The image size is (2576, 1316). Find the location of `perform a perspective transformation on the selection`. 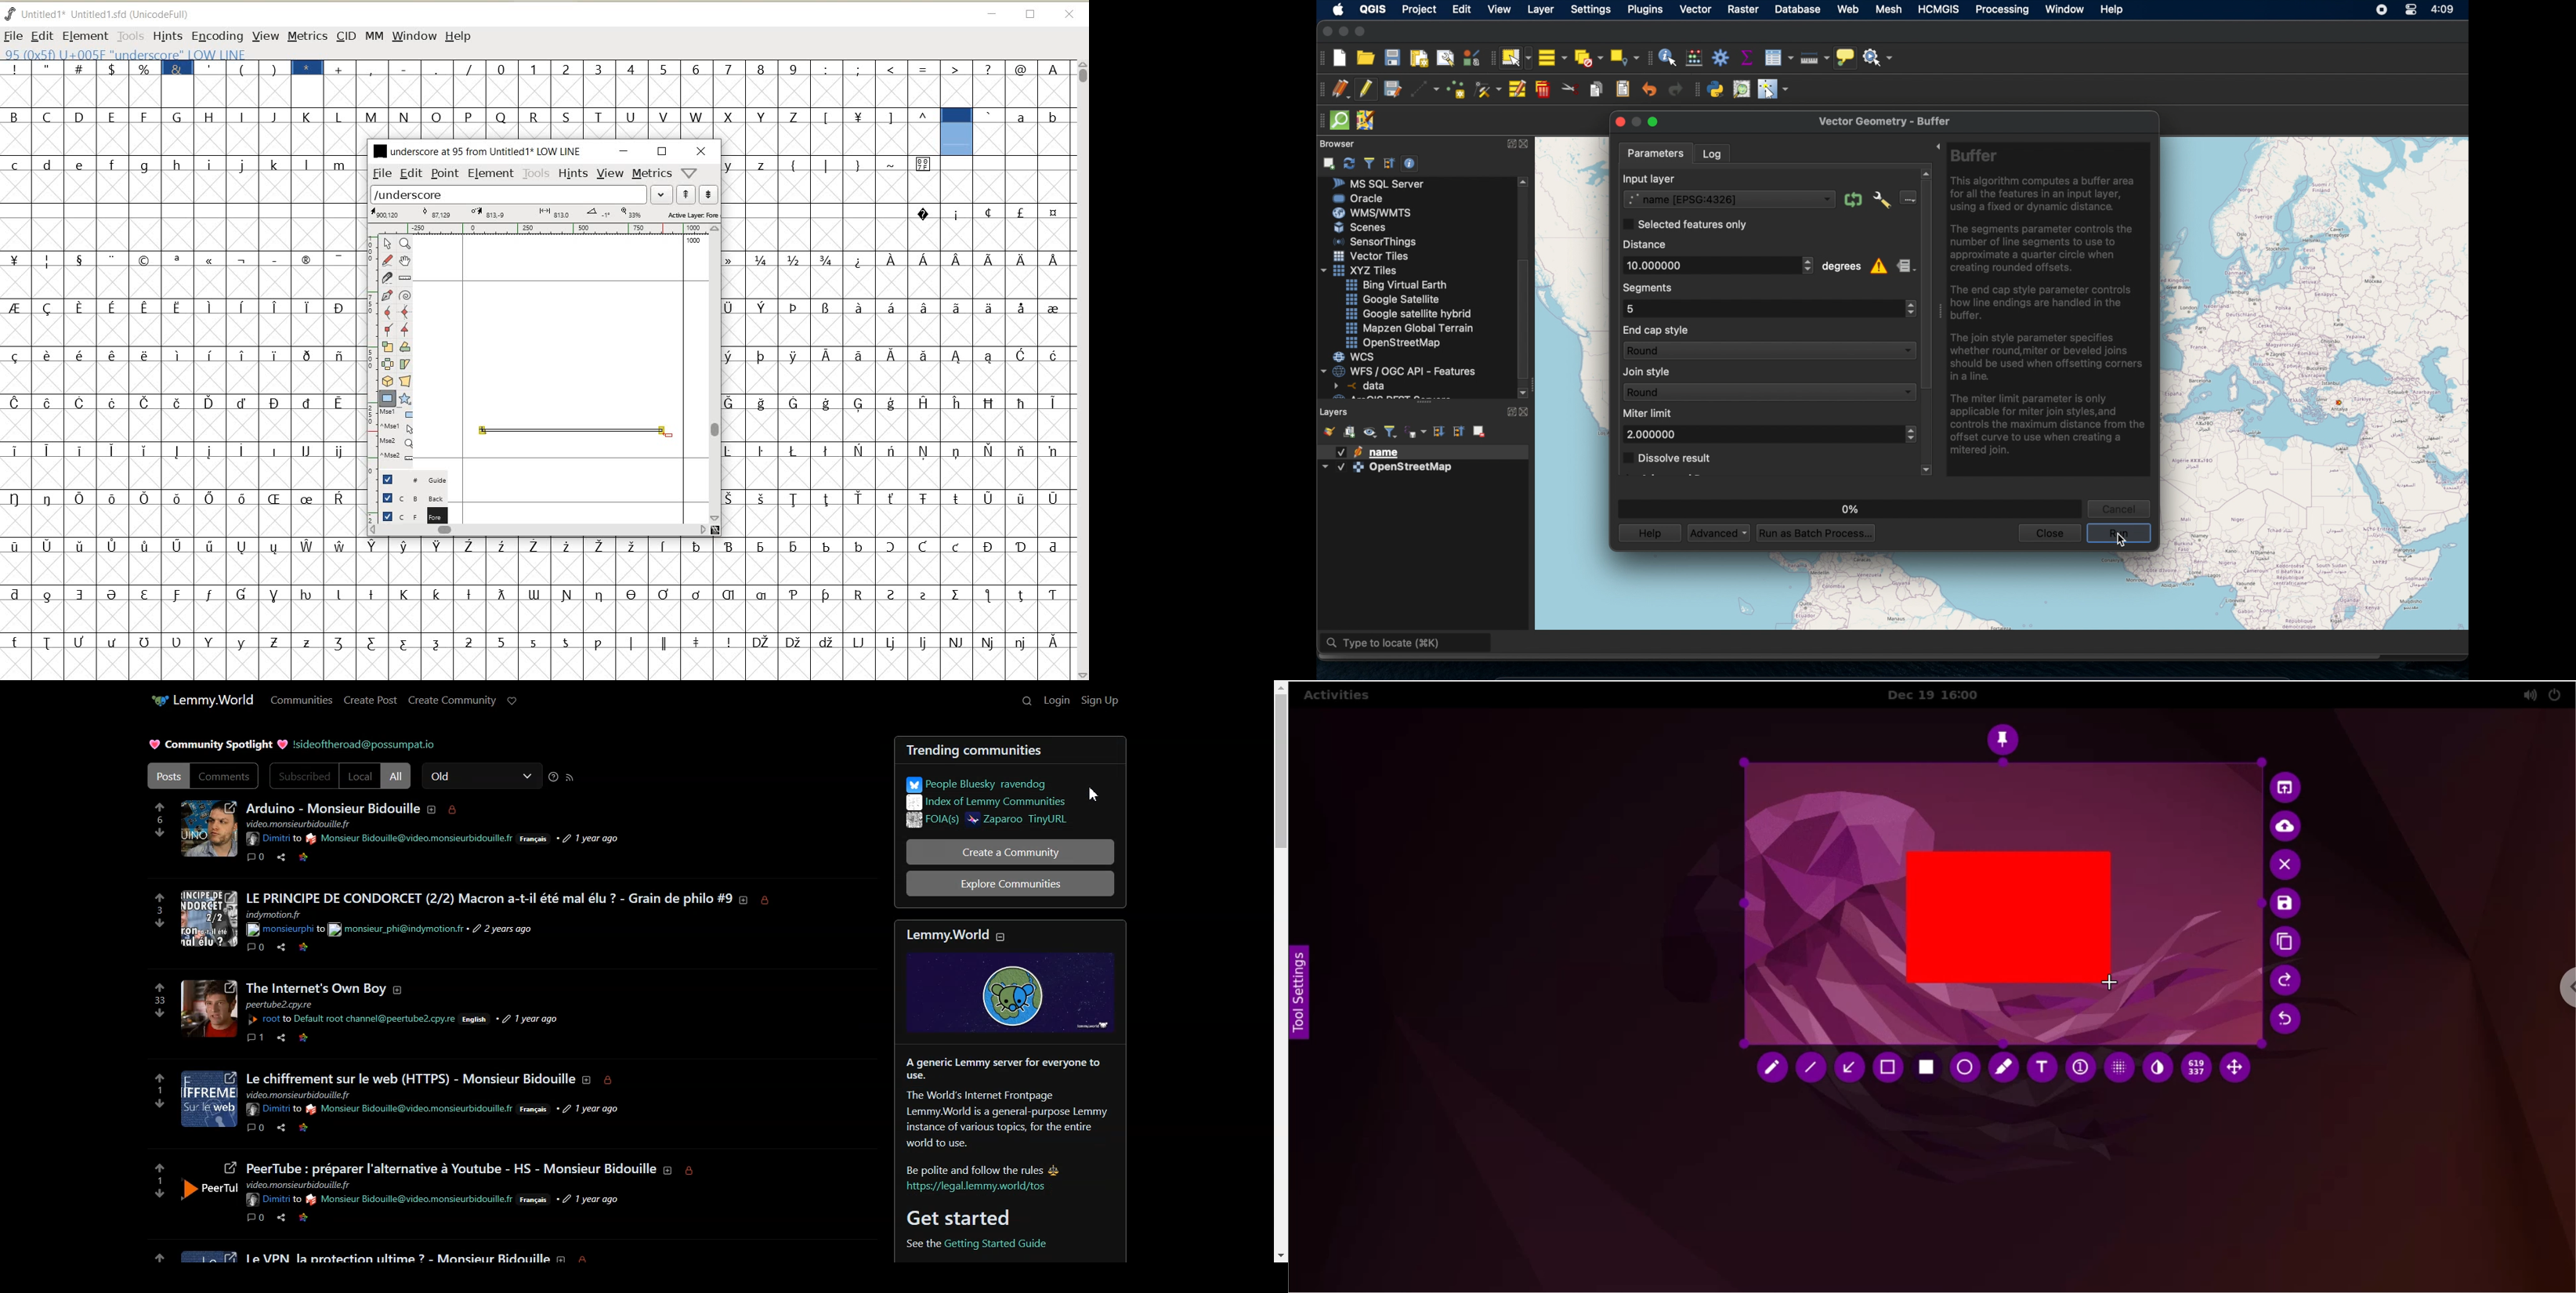

perform a perspective transformation on the selection is located at coordinates (405, 381).